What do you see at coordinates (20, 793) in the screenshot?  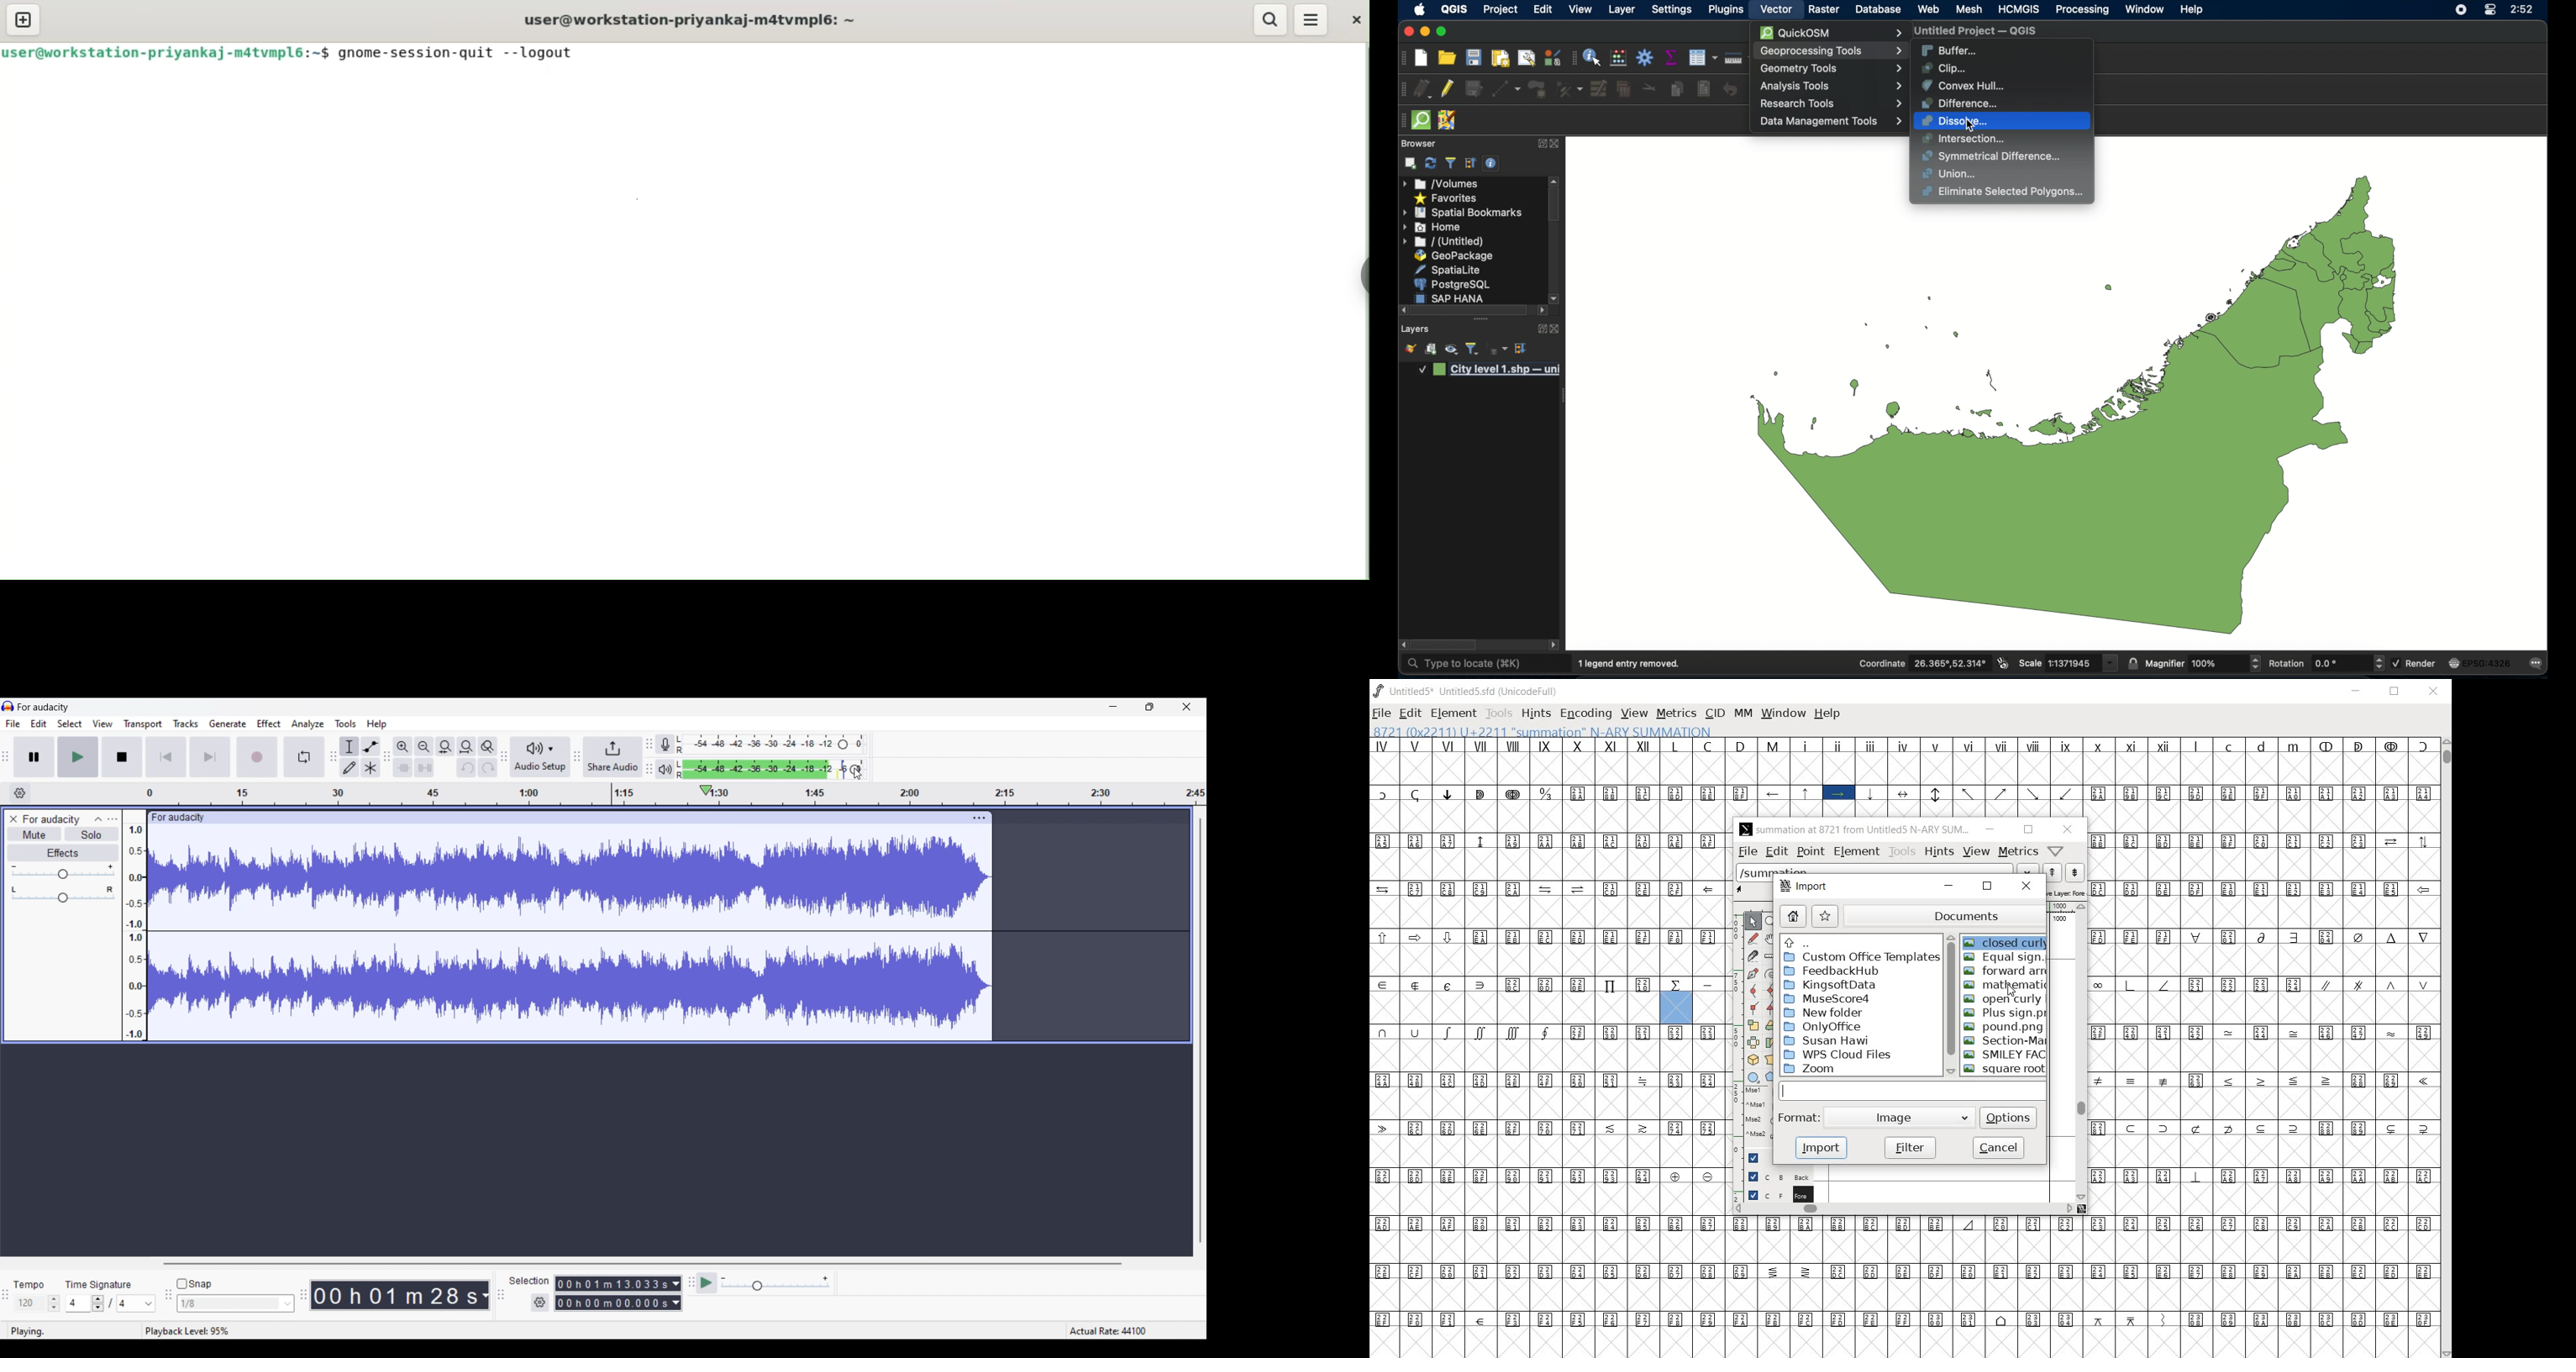 I see `Timeline settings` at bounding box center [20, 793].